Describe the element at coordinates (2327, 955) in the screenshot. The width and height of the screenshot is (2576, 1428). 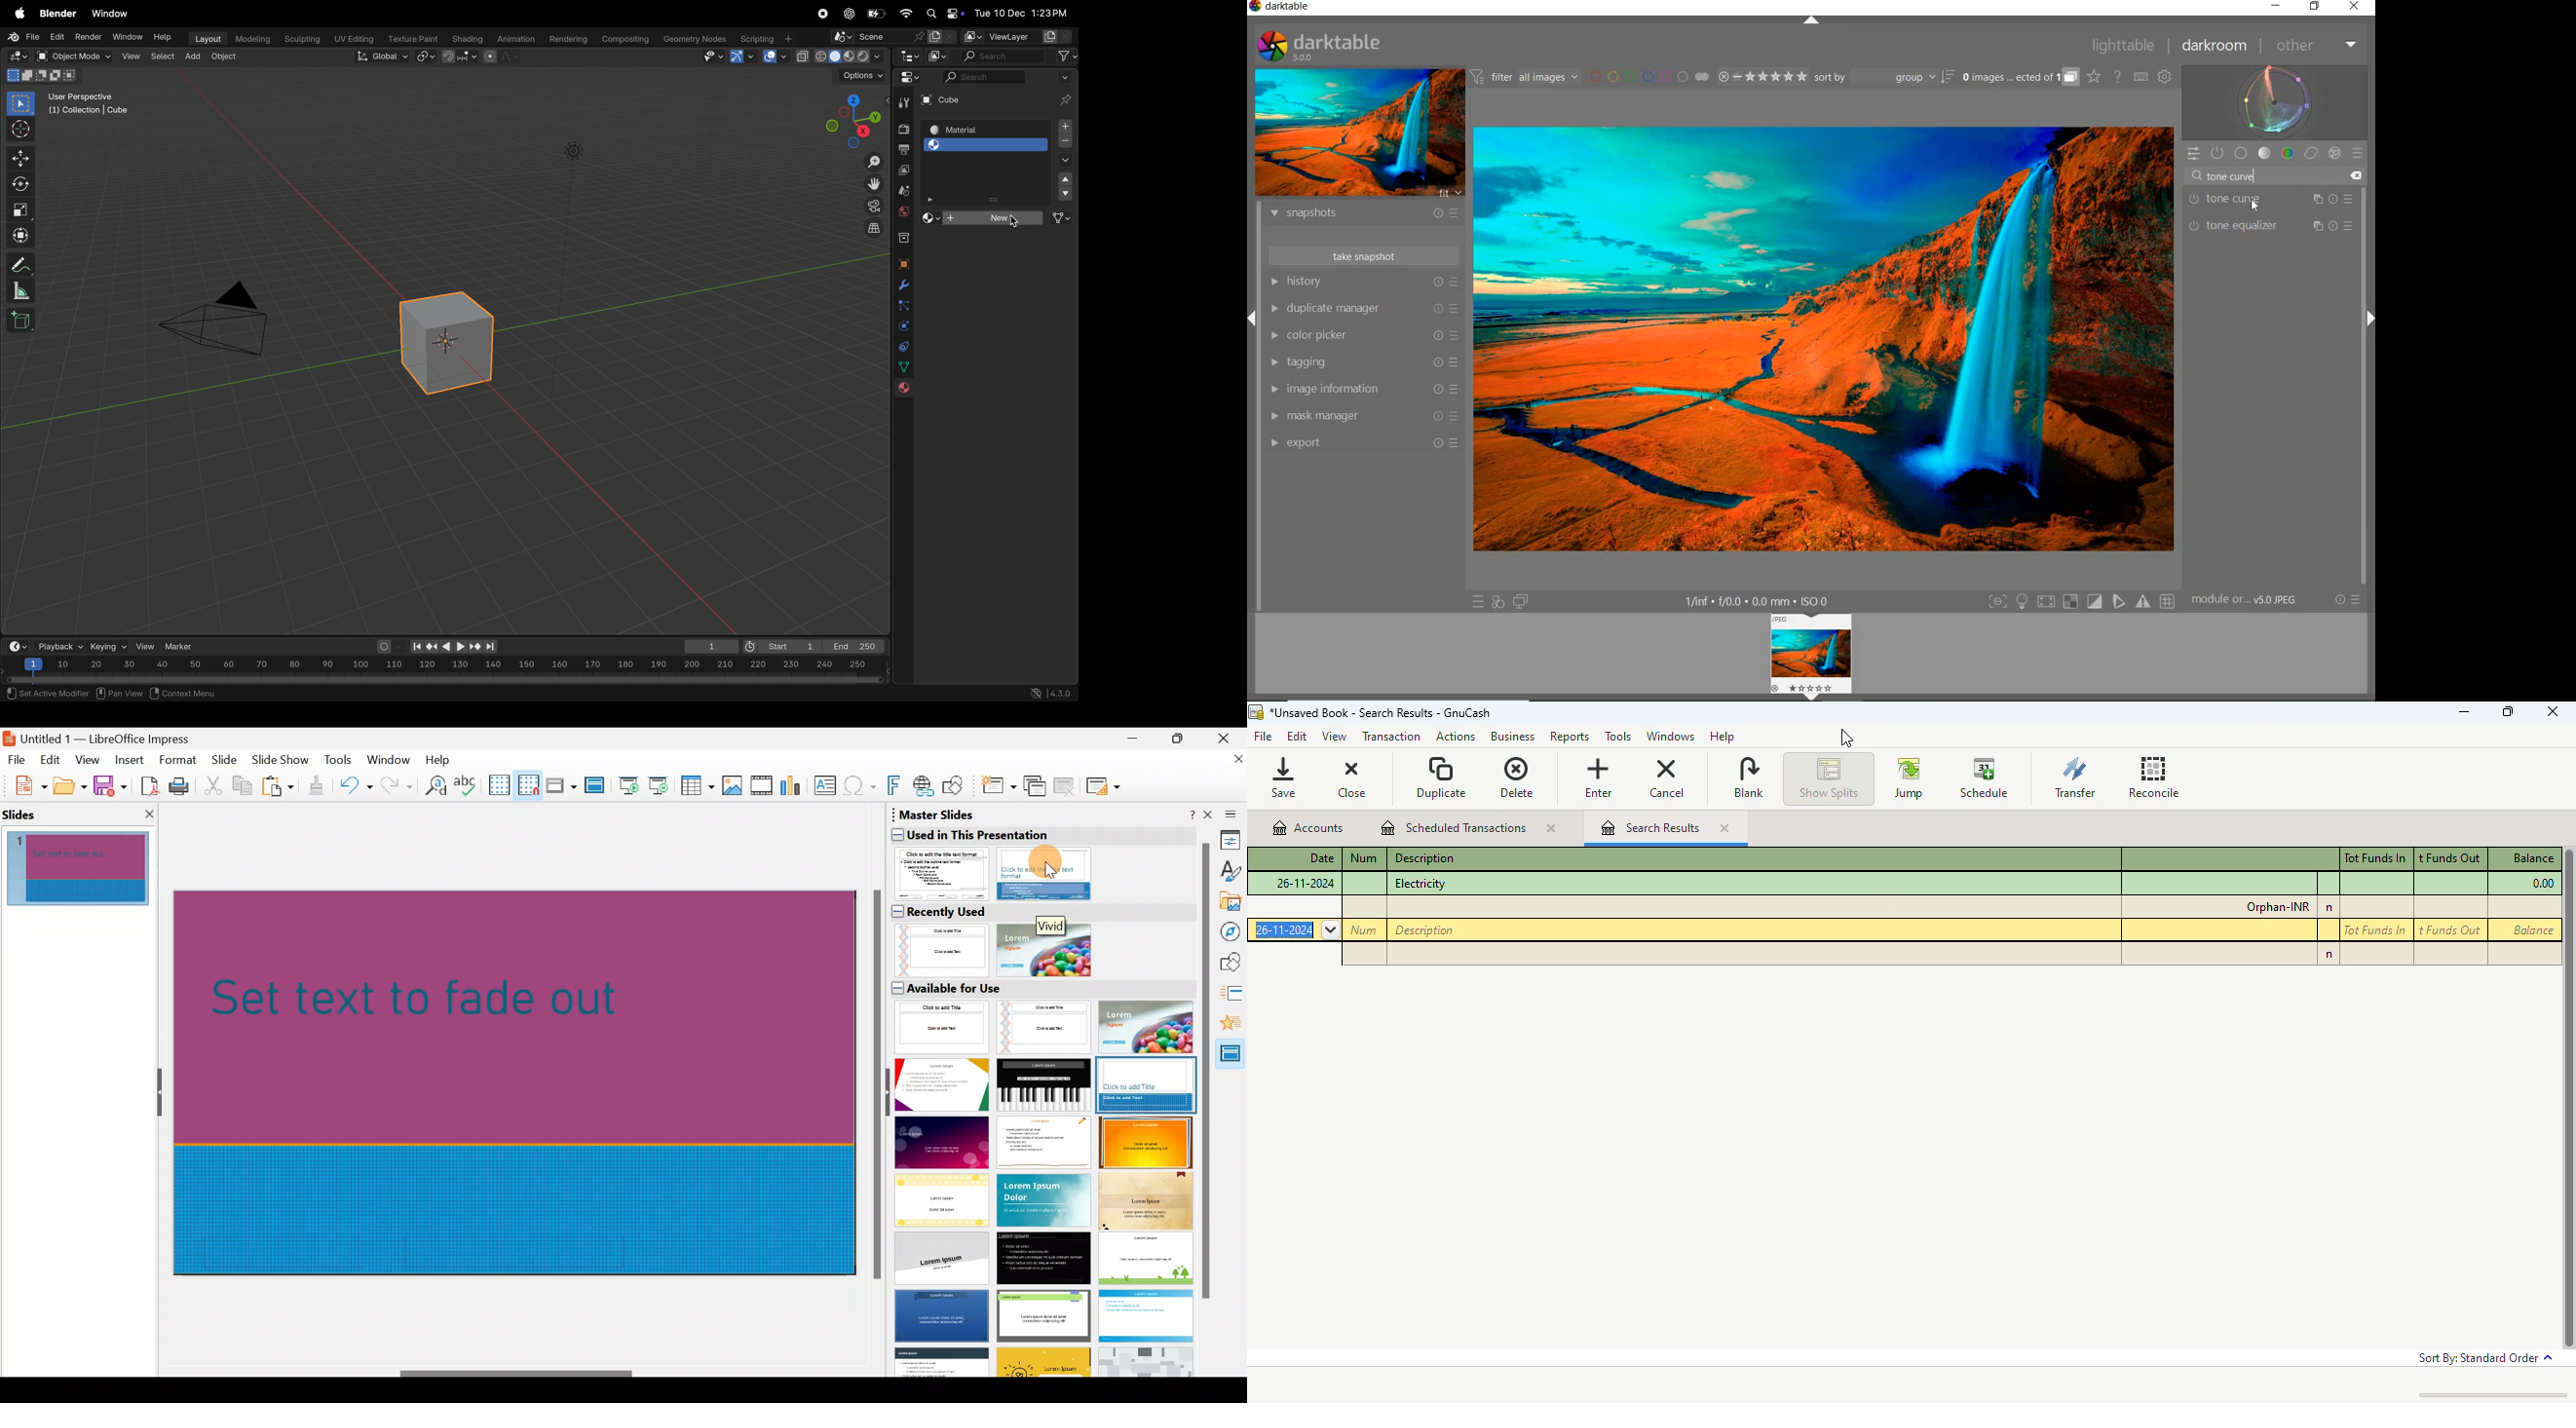
I see `n` at that location.